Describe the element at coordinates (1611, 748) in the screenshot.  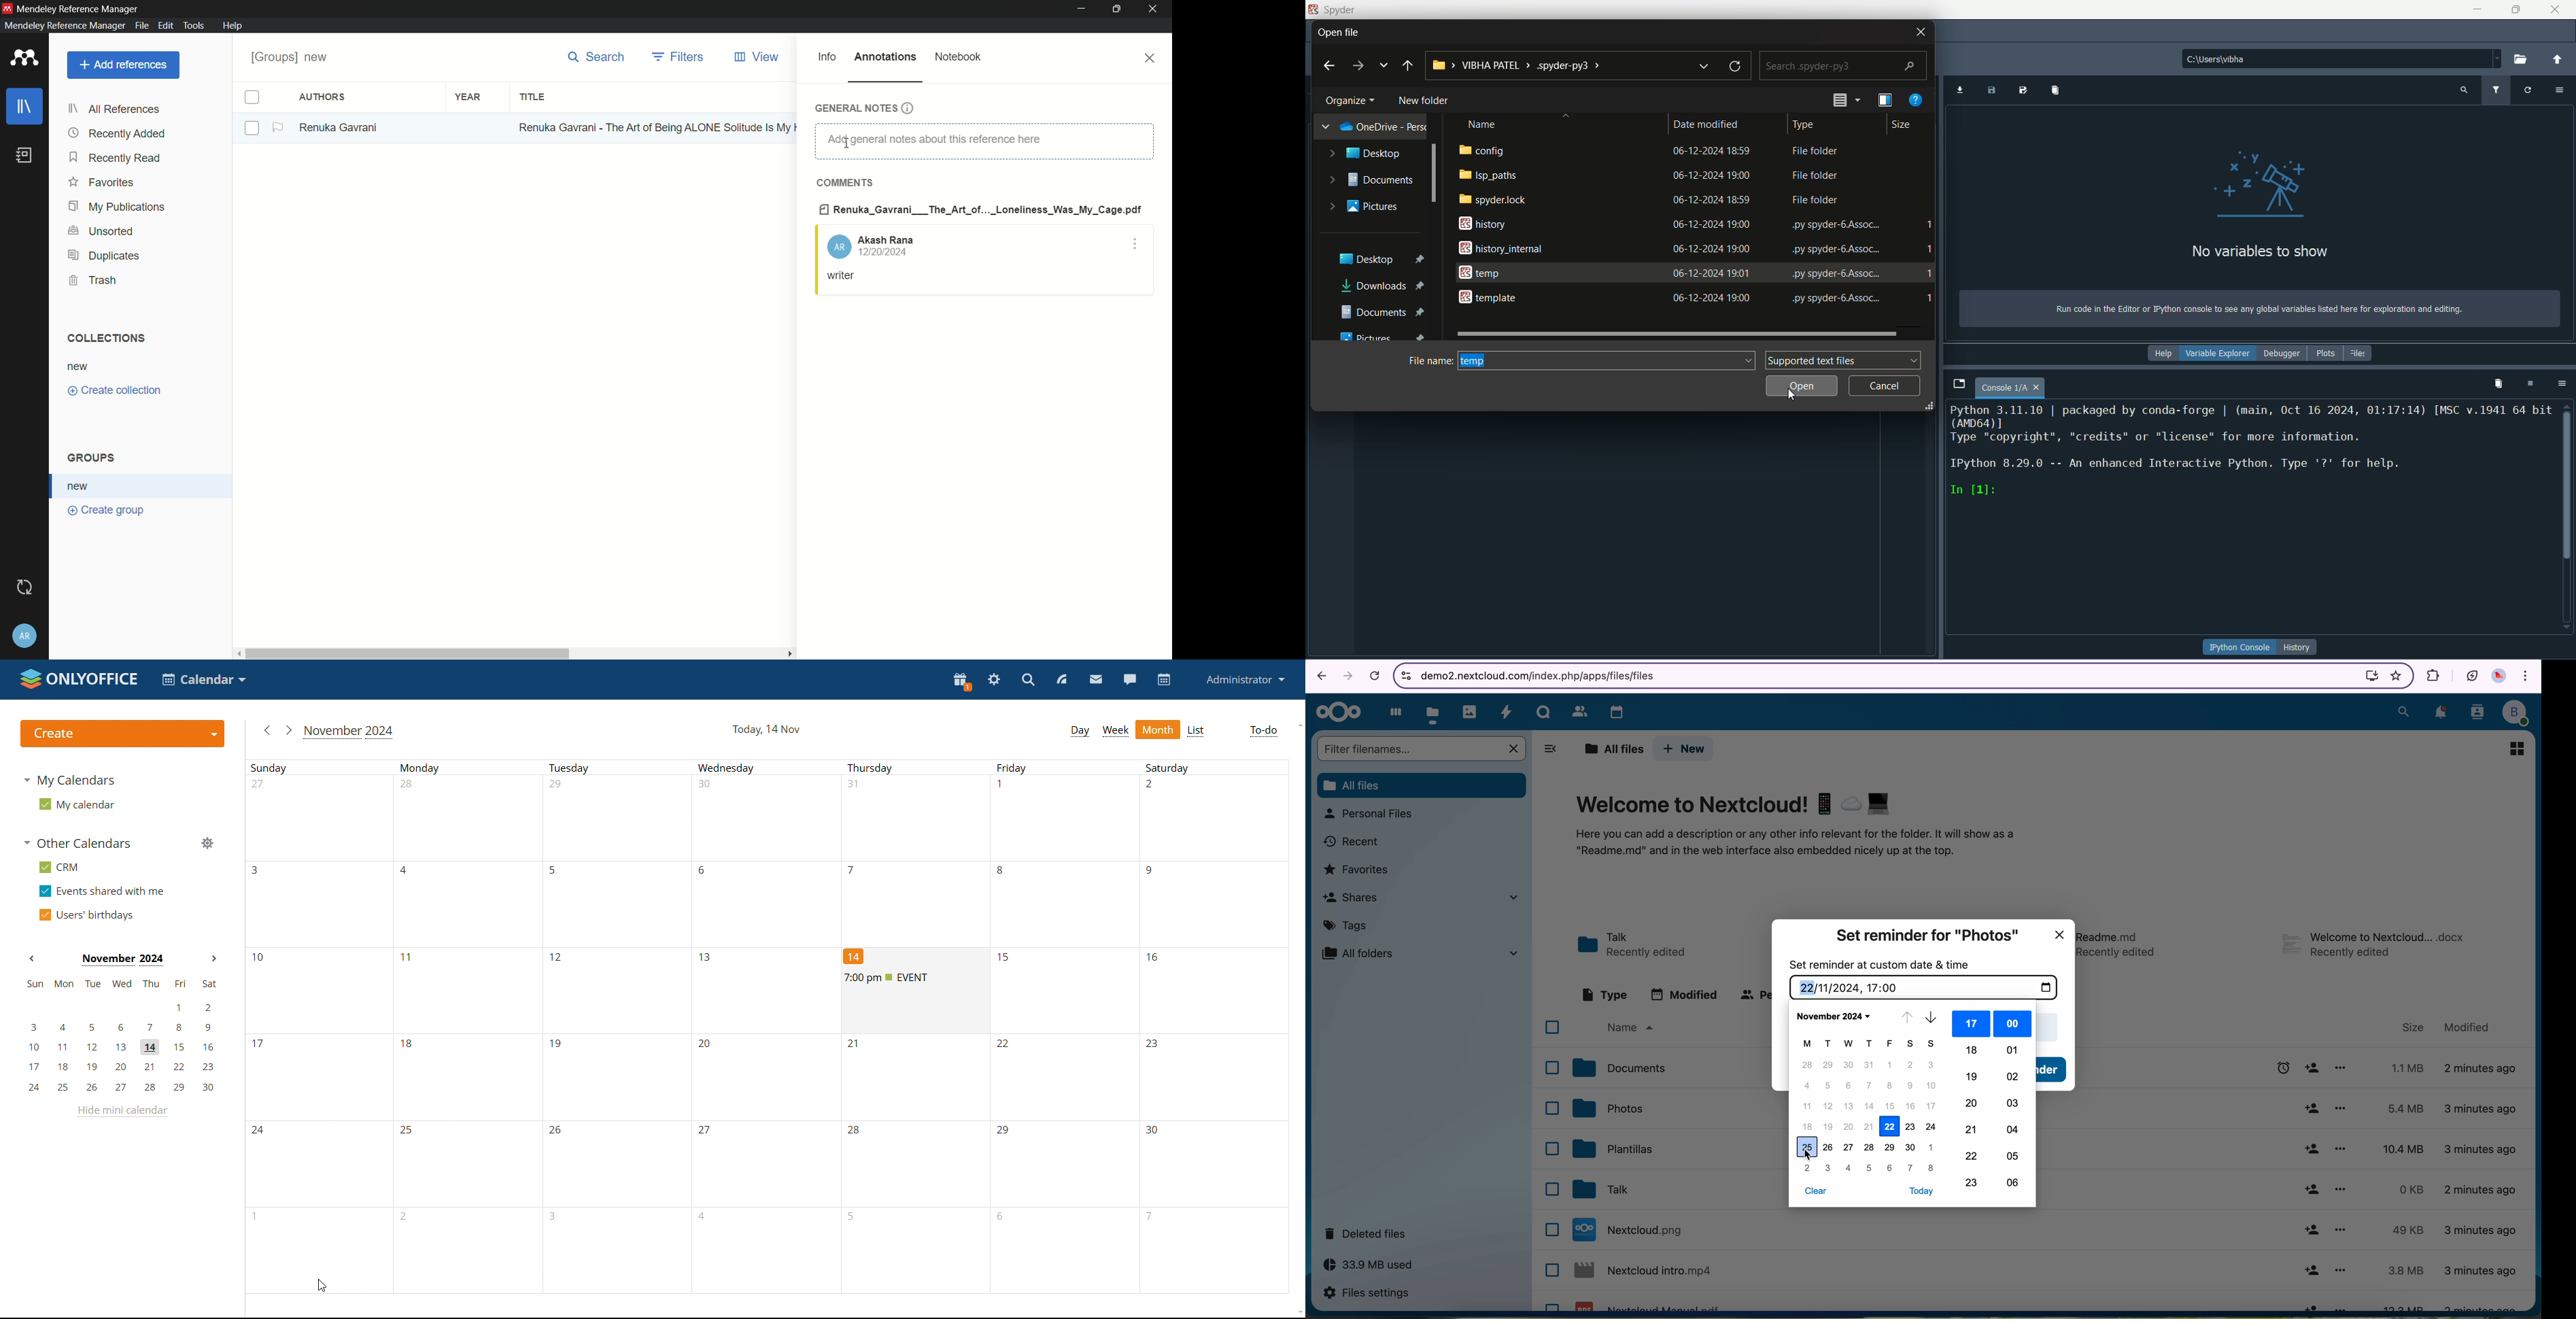
I see `all files` at that location.